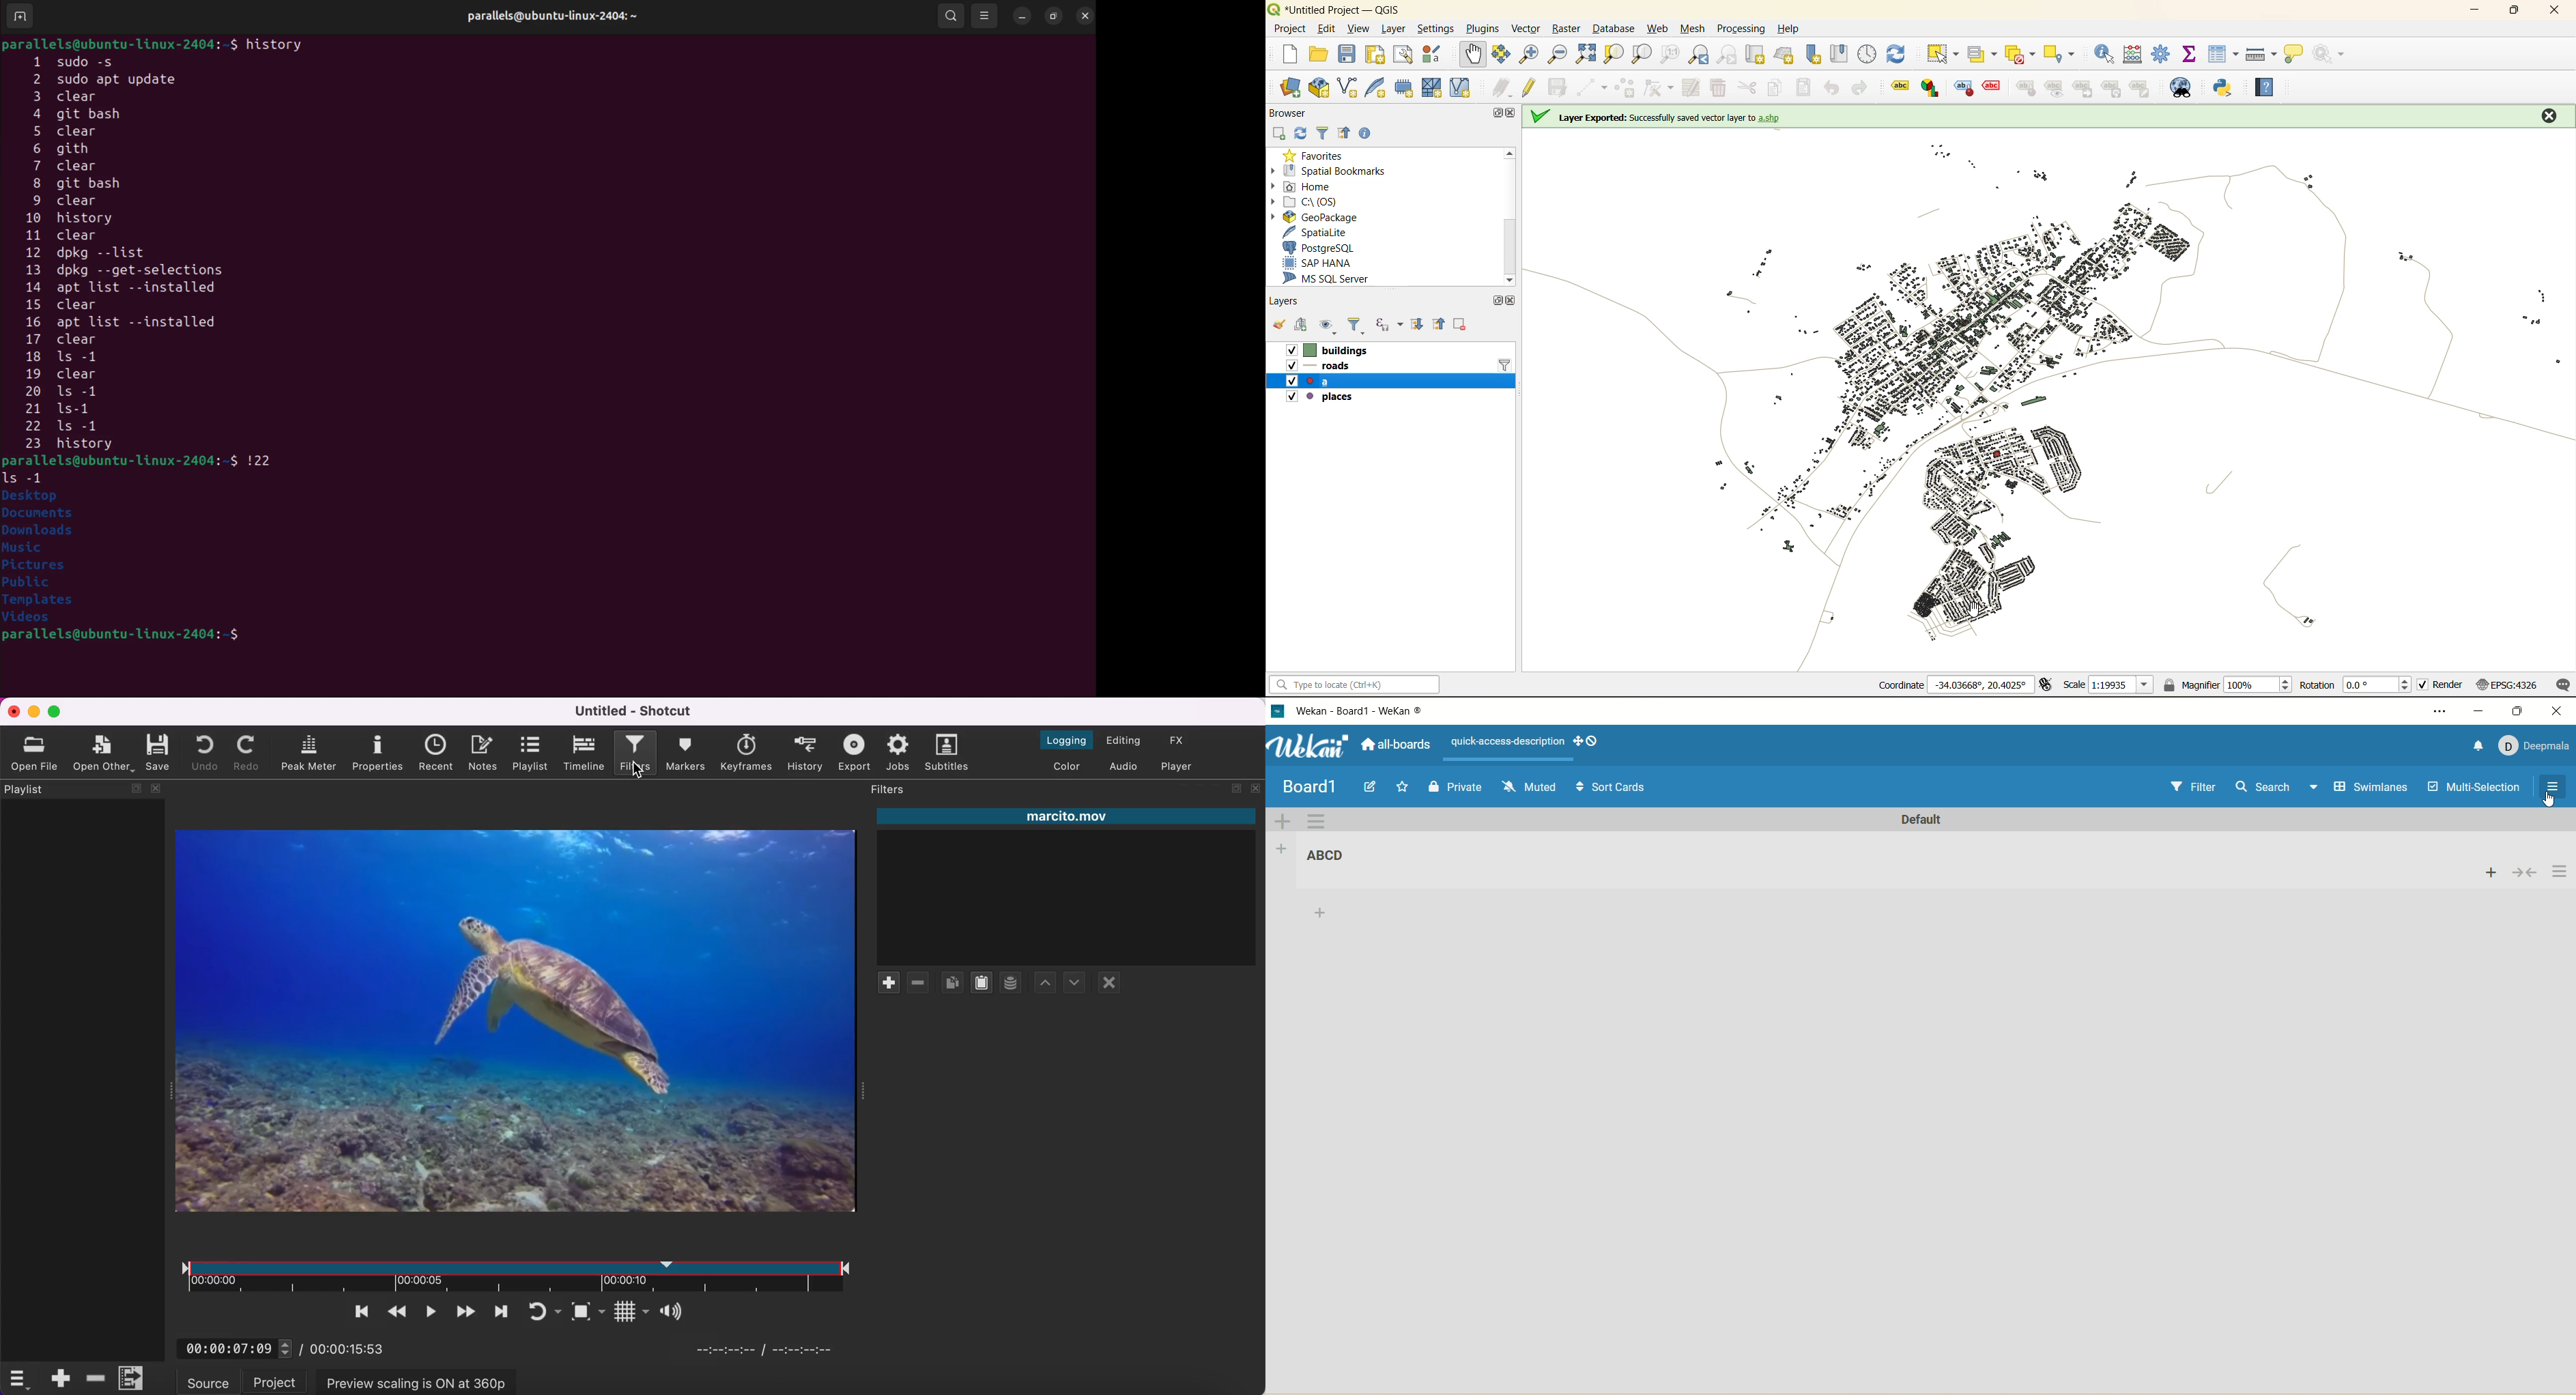 The width and height of the screenshot is (2576, 1400). I want to click on highlight pinned labels and diagram, so click(1962, 89).